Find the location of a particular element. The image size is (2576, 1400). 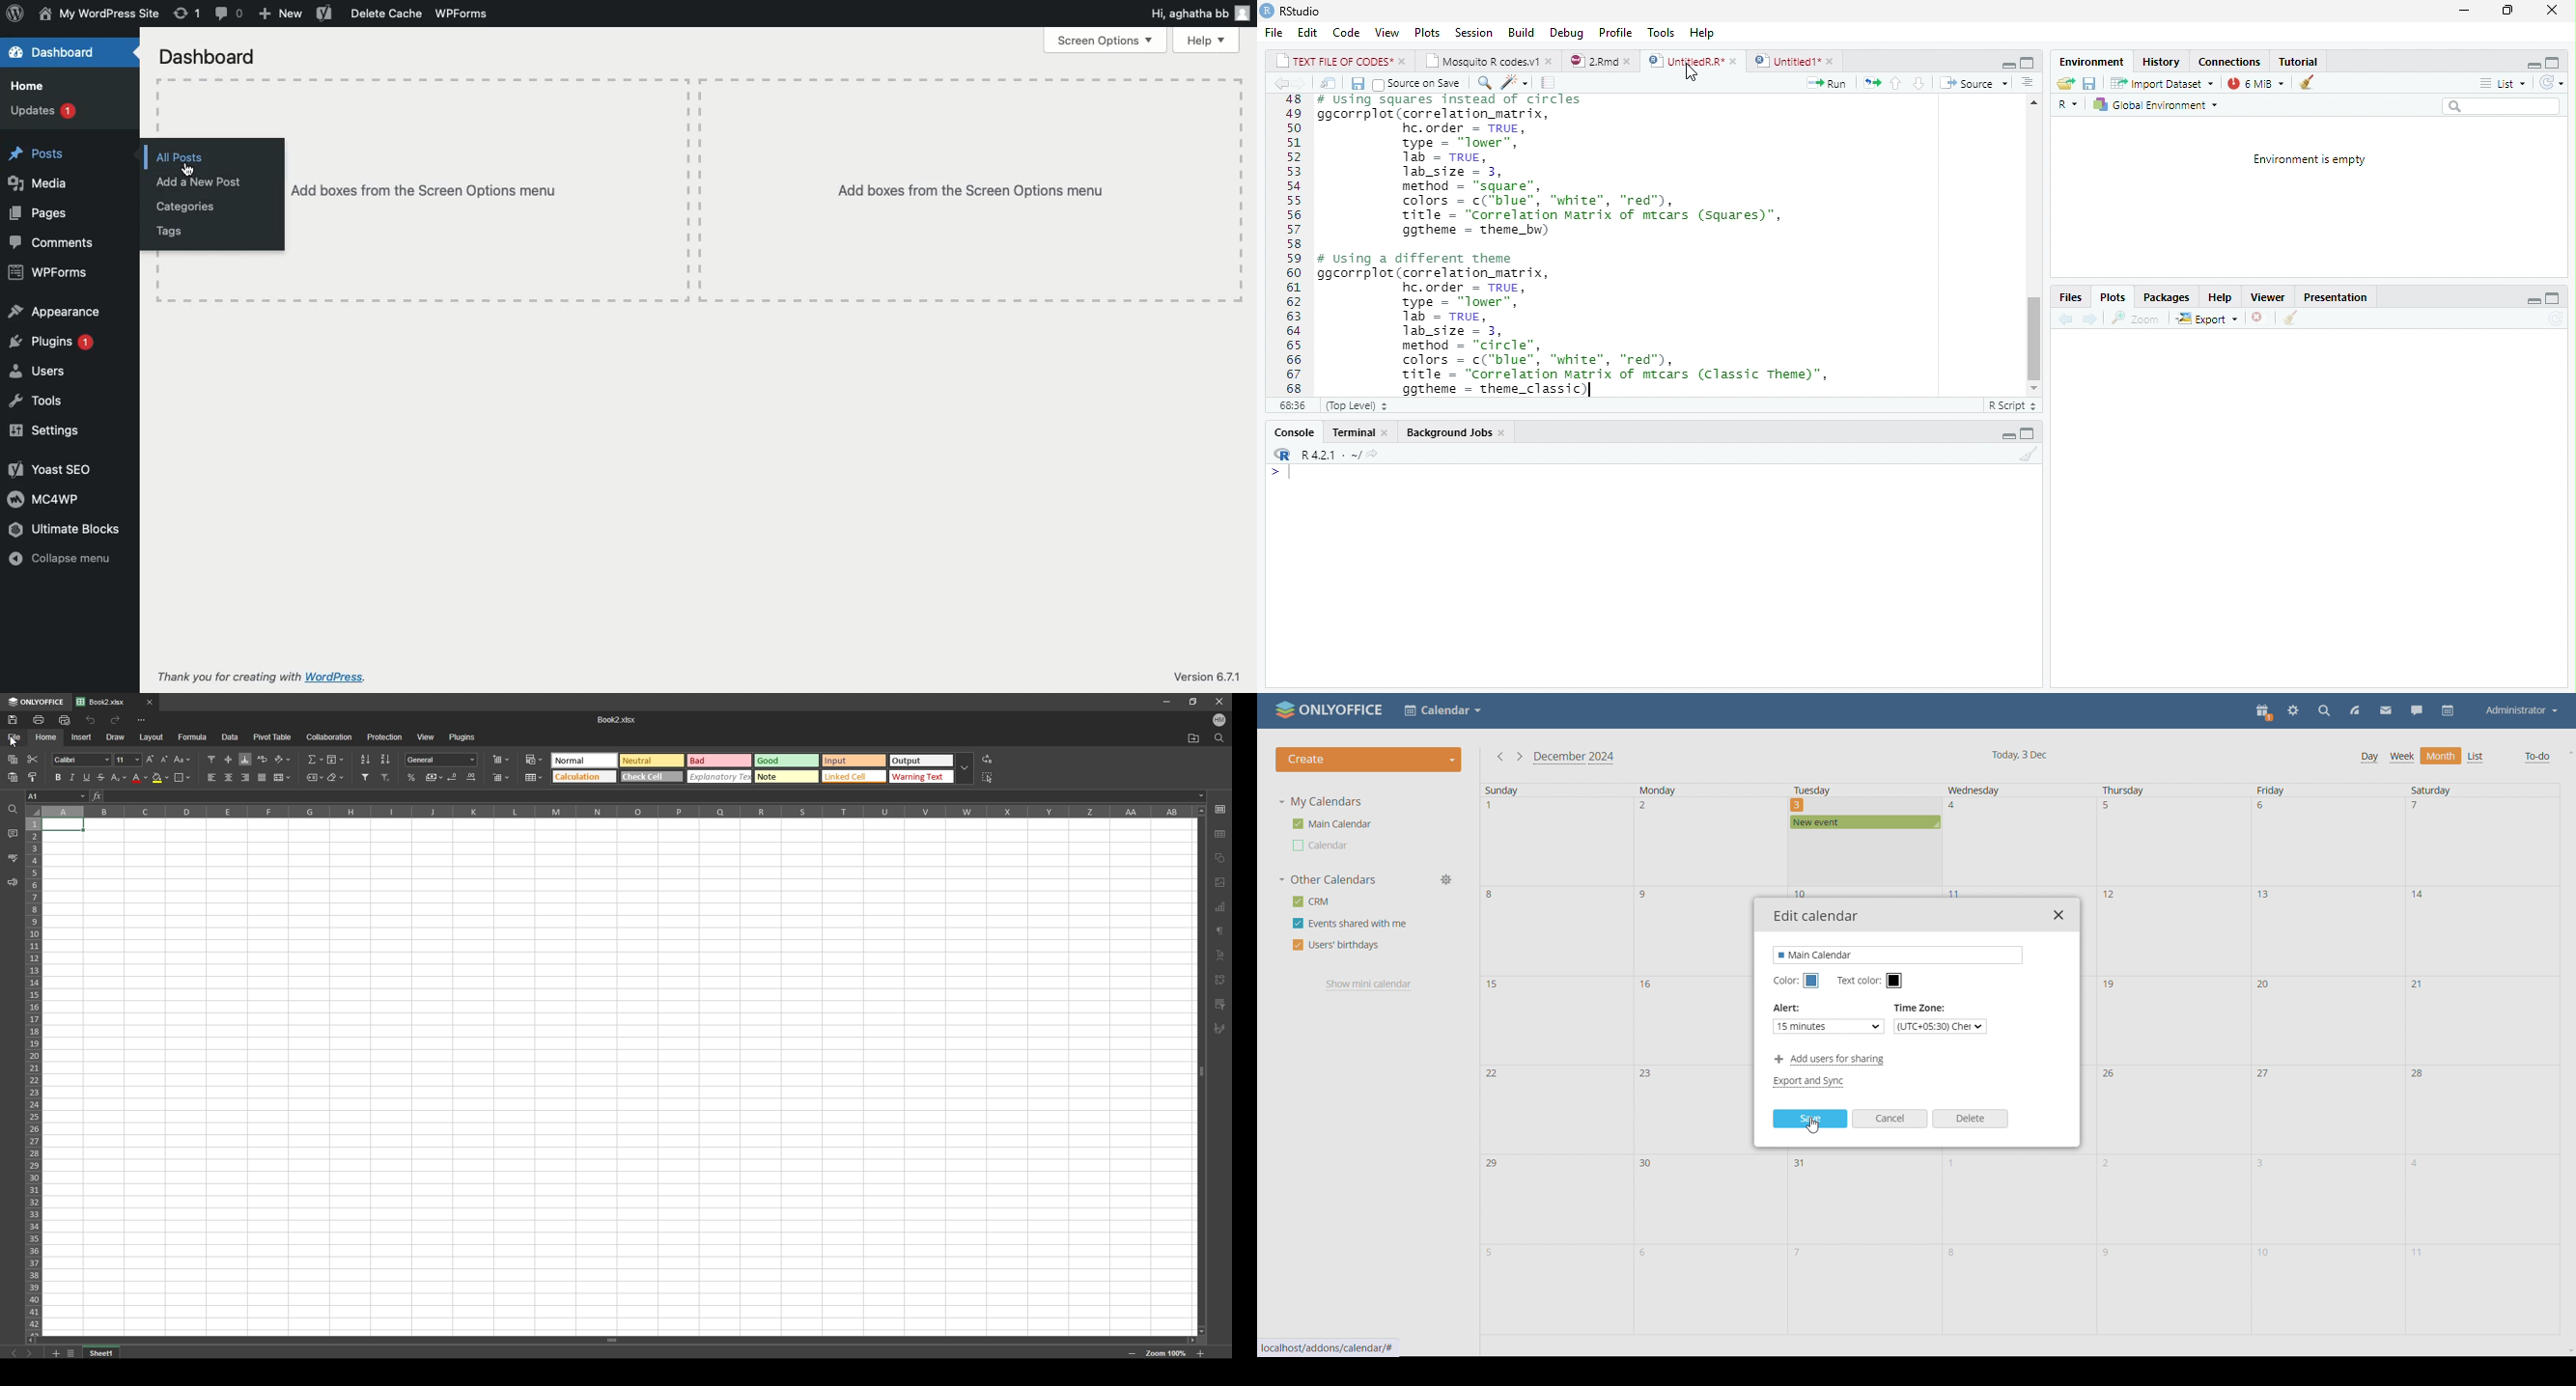

hide r script is located at coordinates (2533, 64).